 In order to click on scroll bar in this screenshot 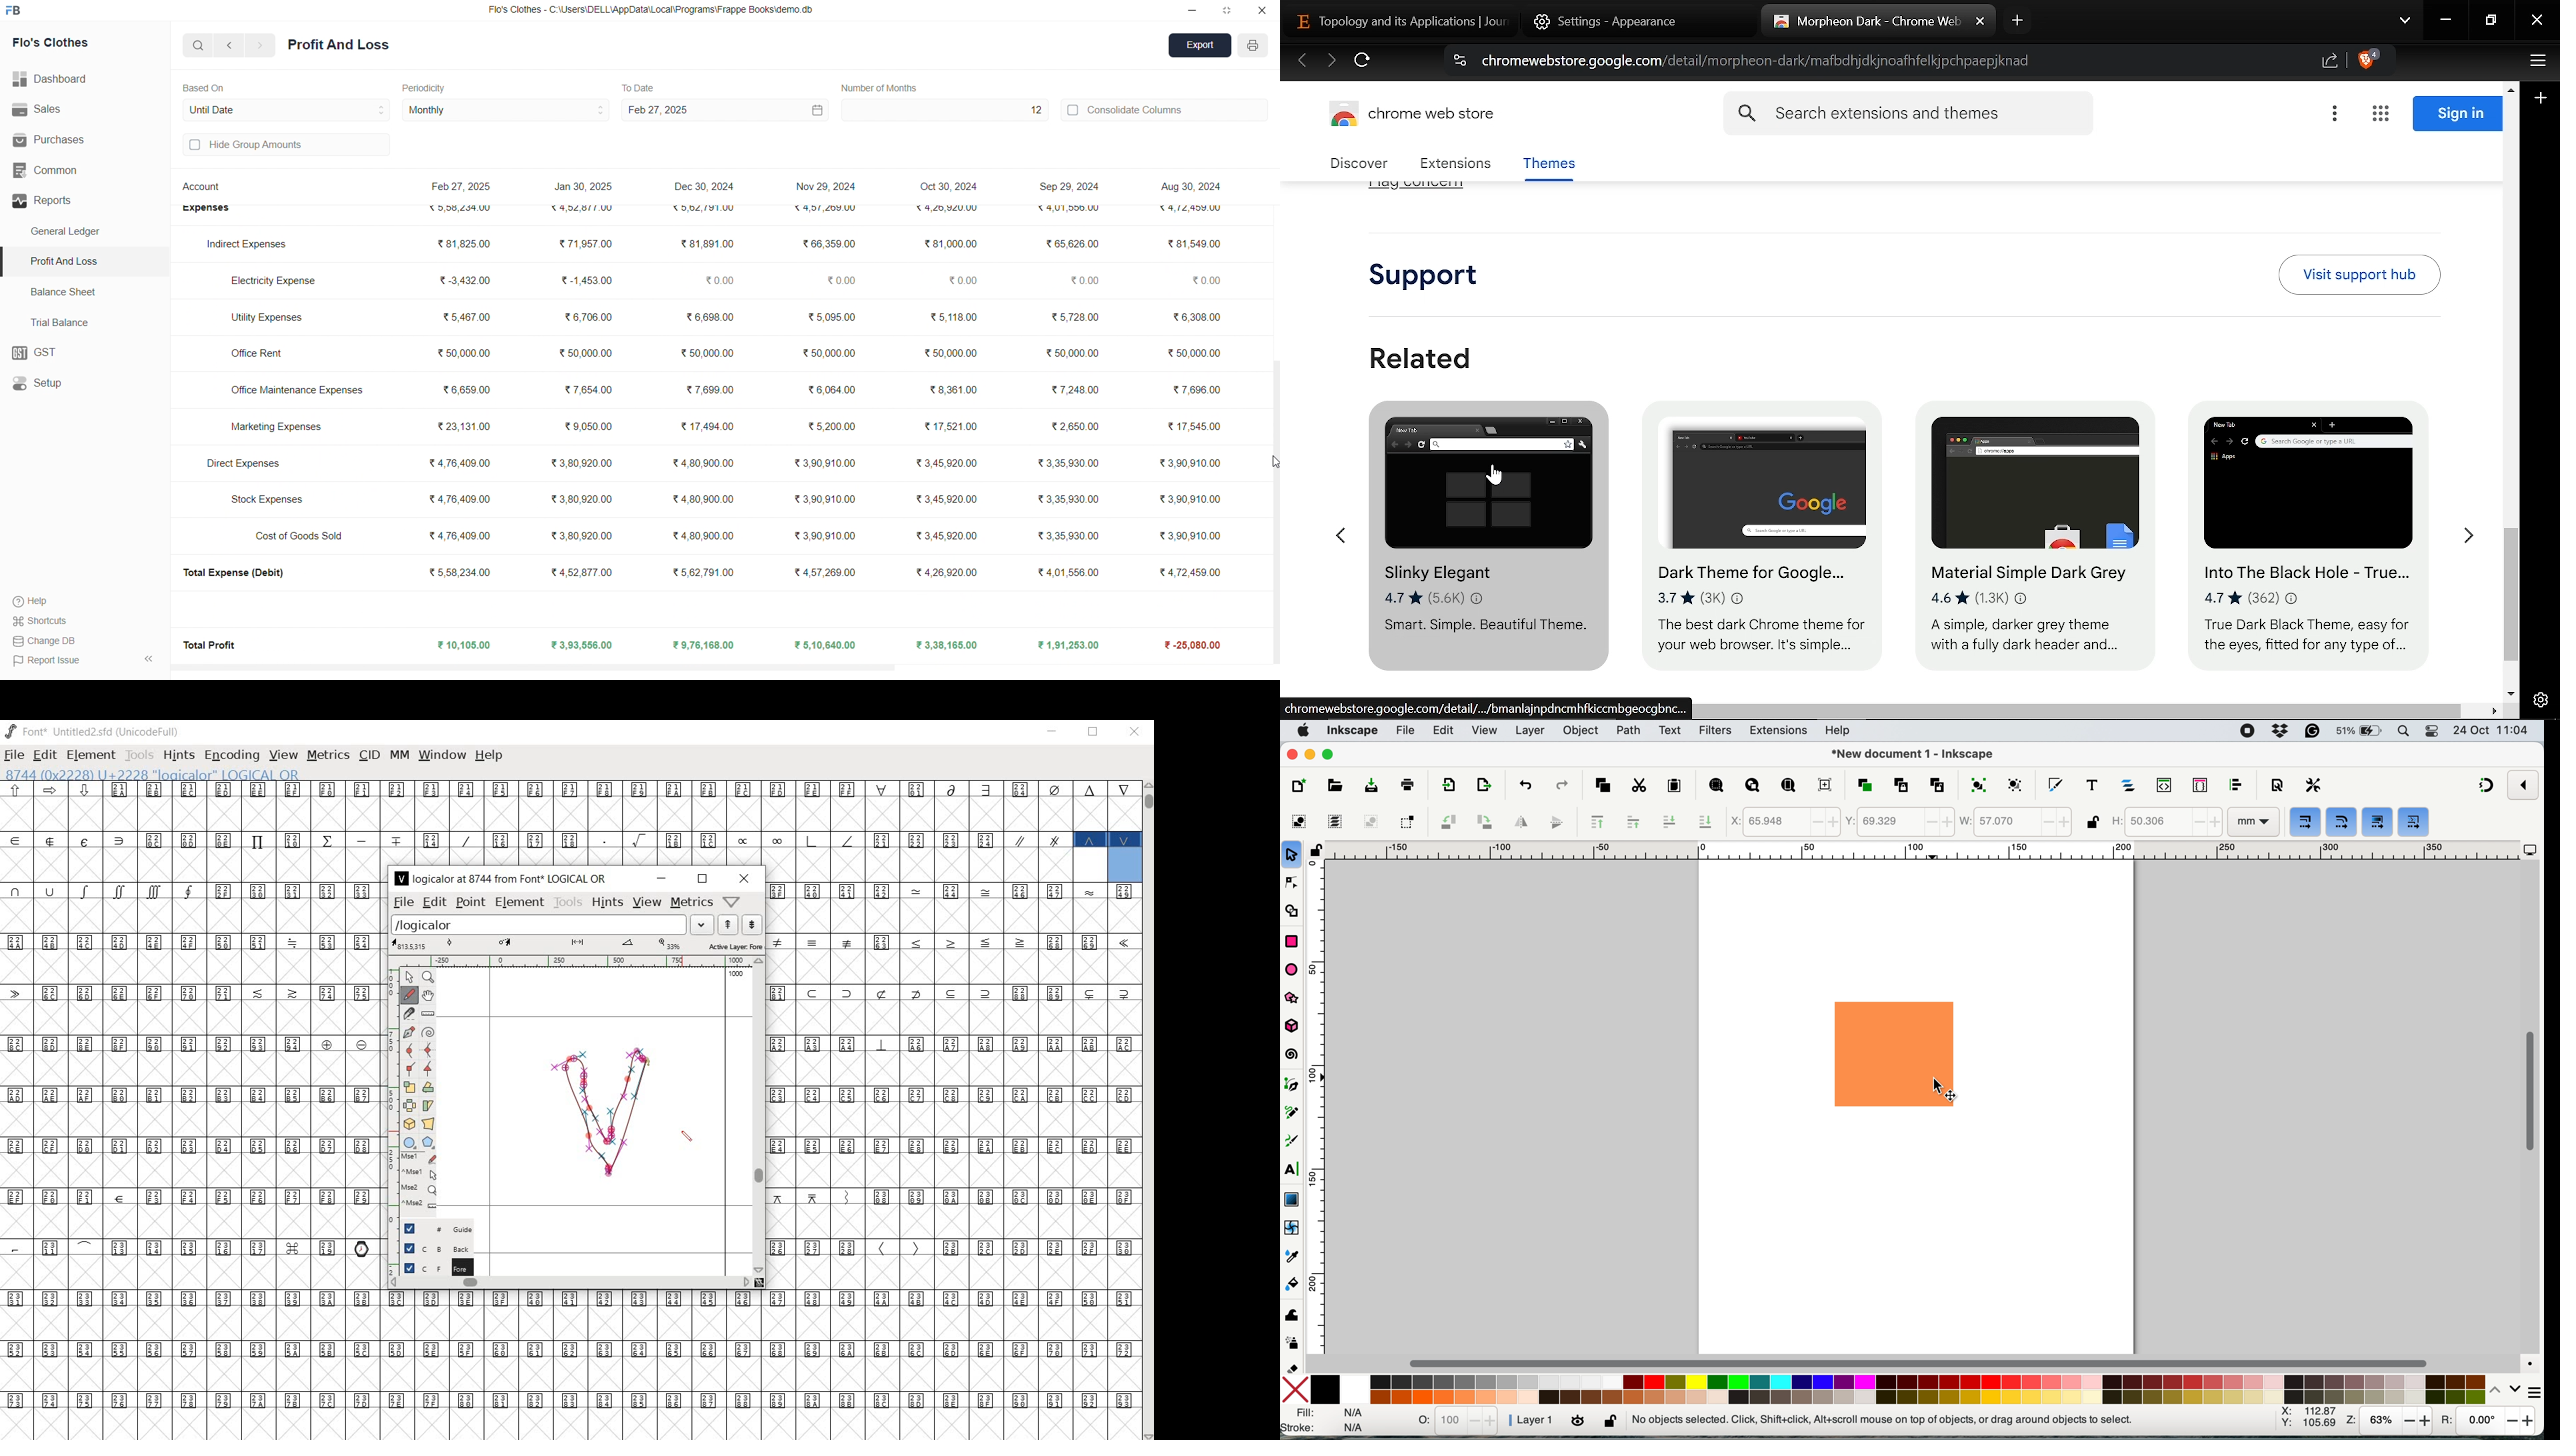, I will do `click(2083, 712)`.